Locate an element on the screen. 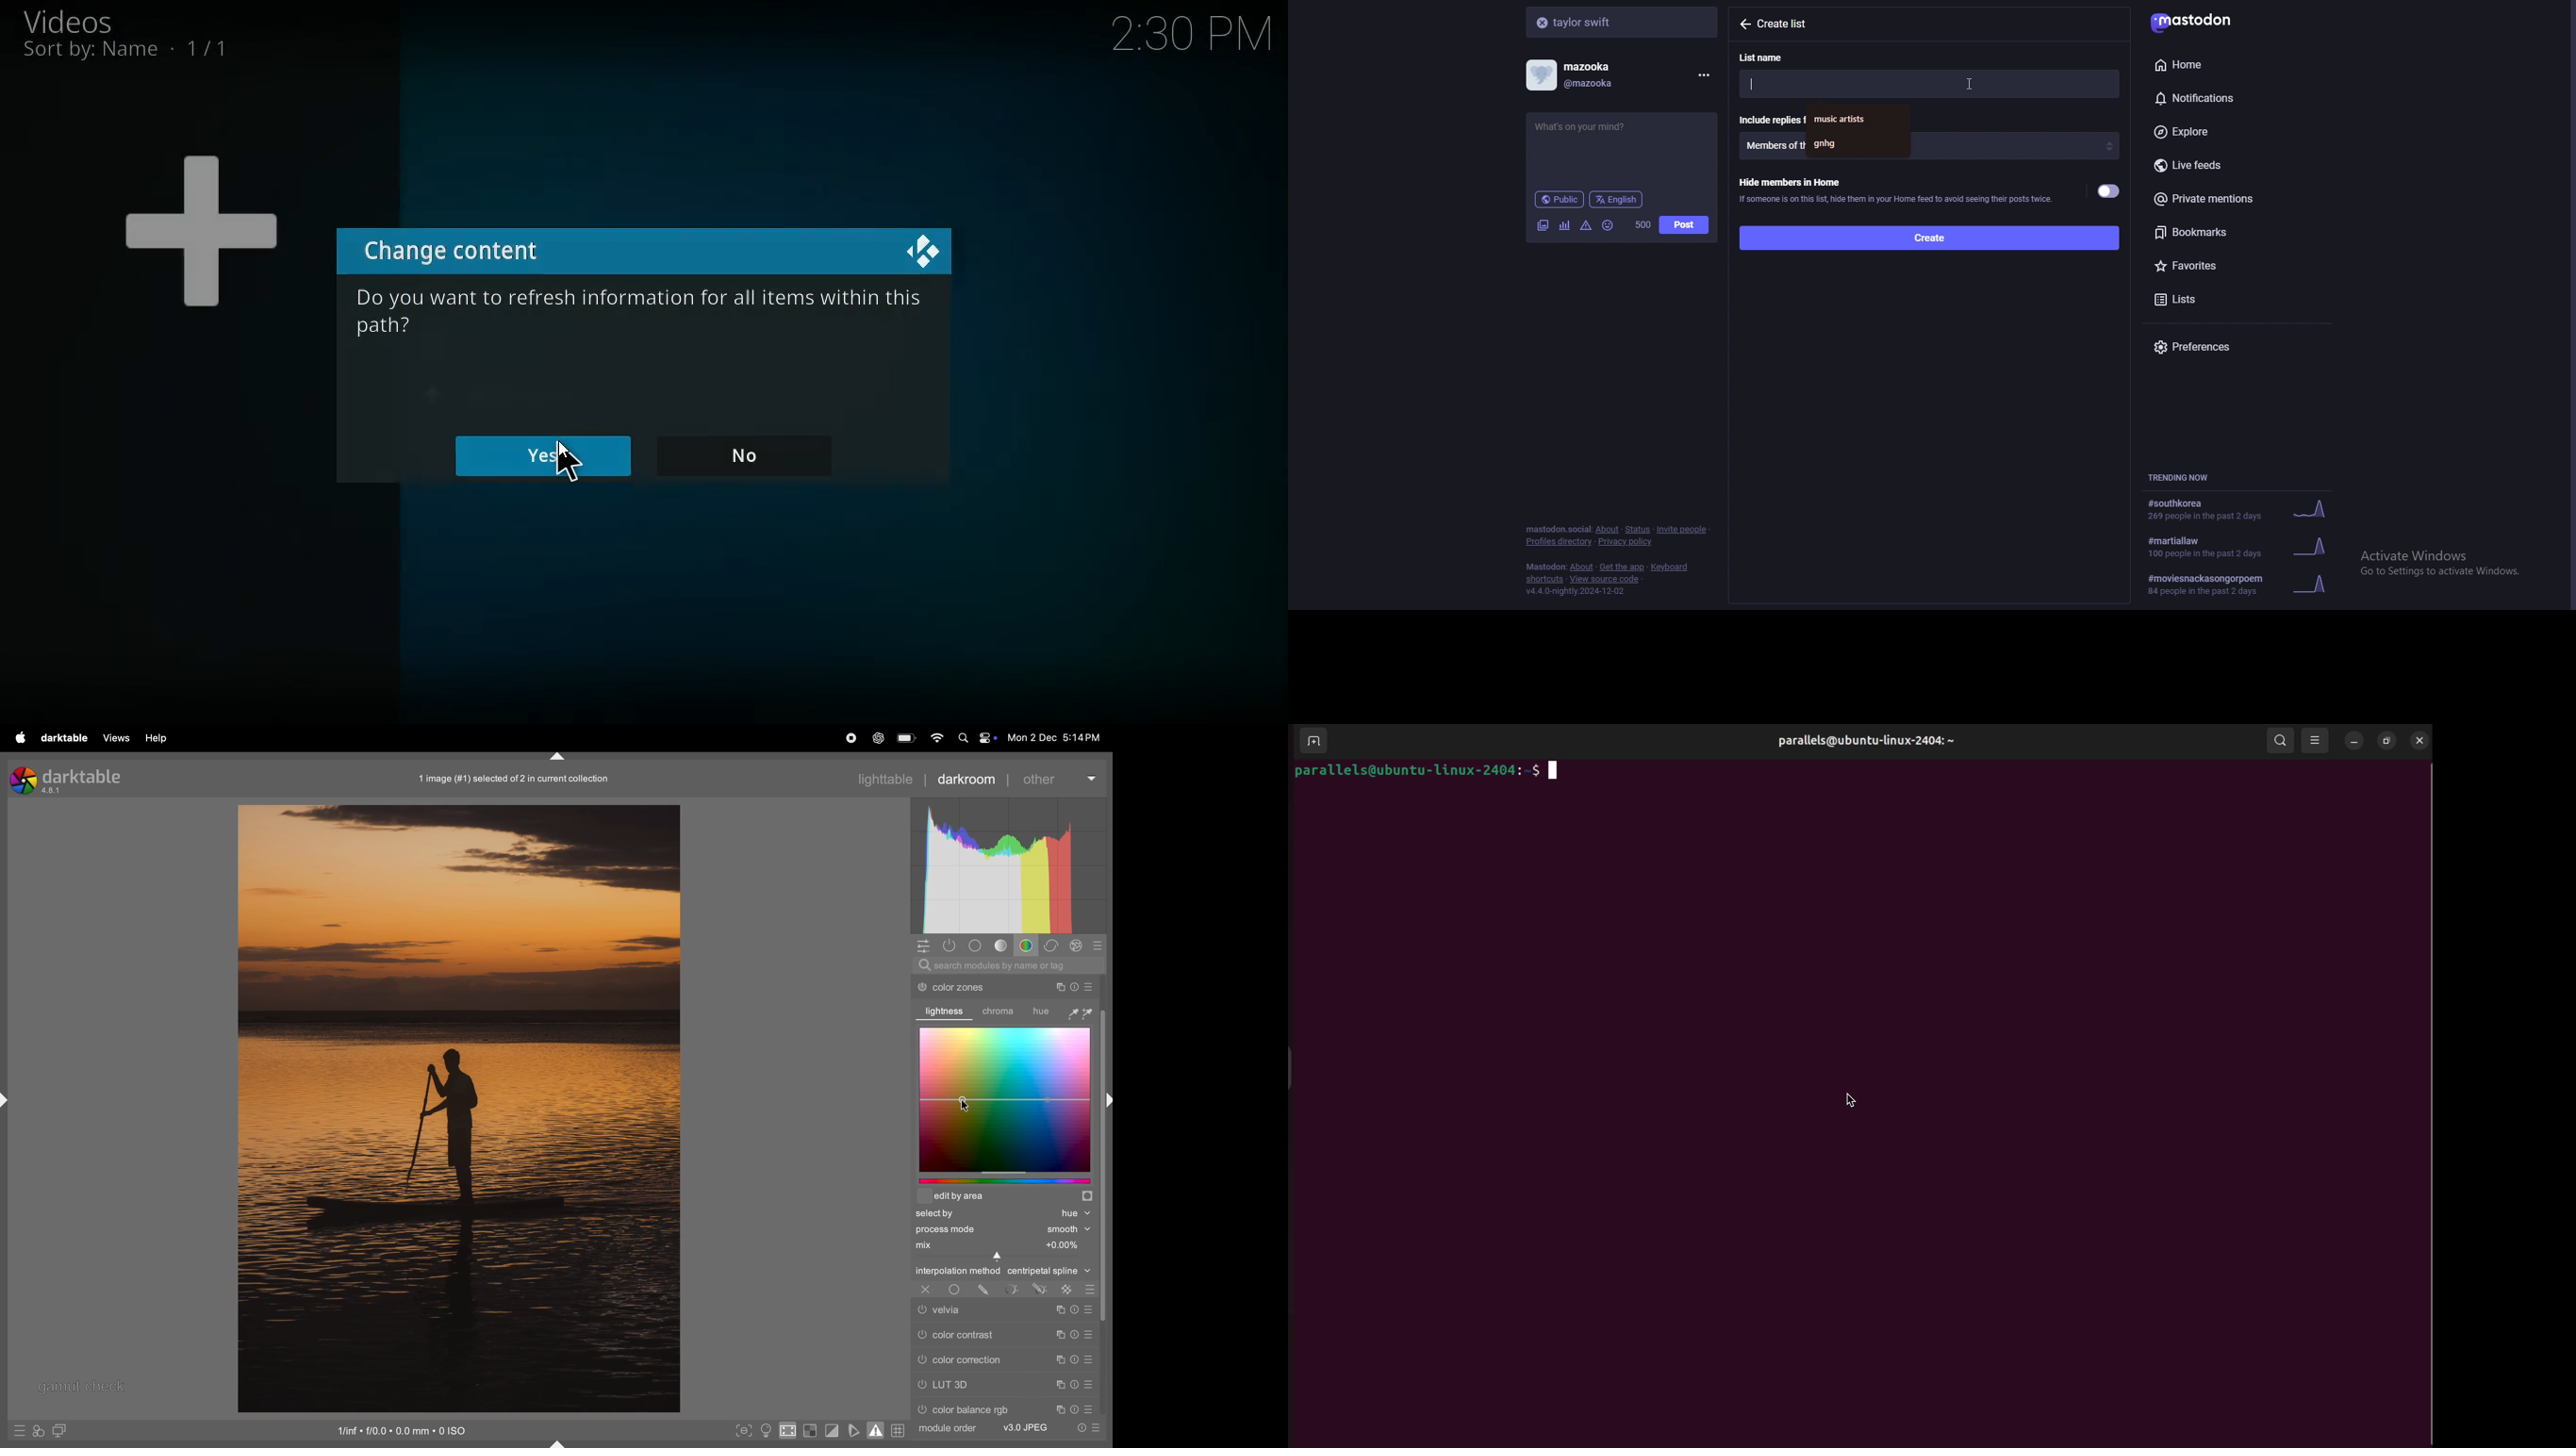 The height and width of the screenshot is (1456, 2576). grid is located at coordinates (901, 1430).